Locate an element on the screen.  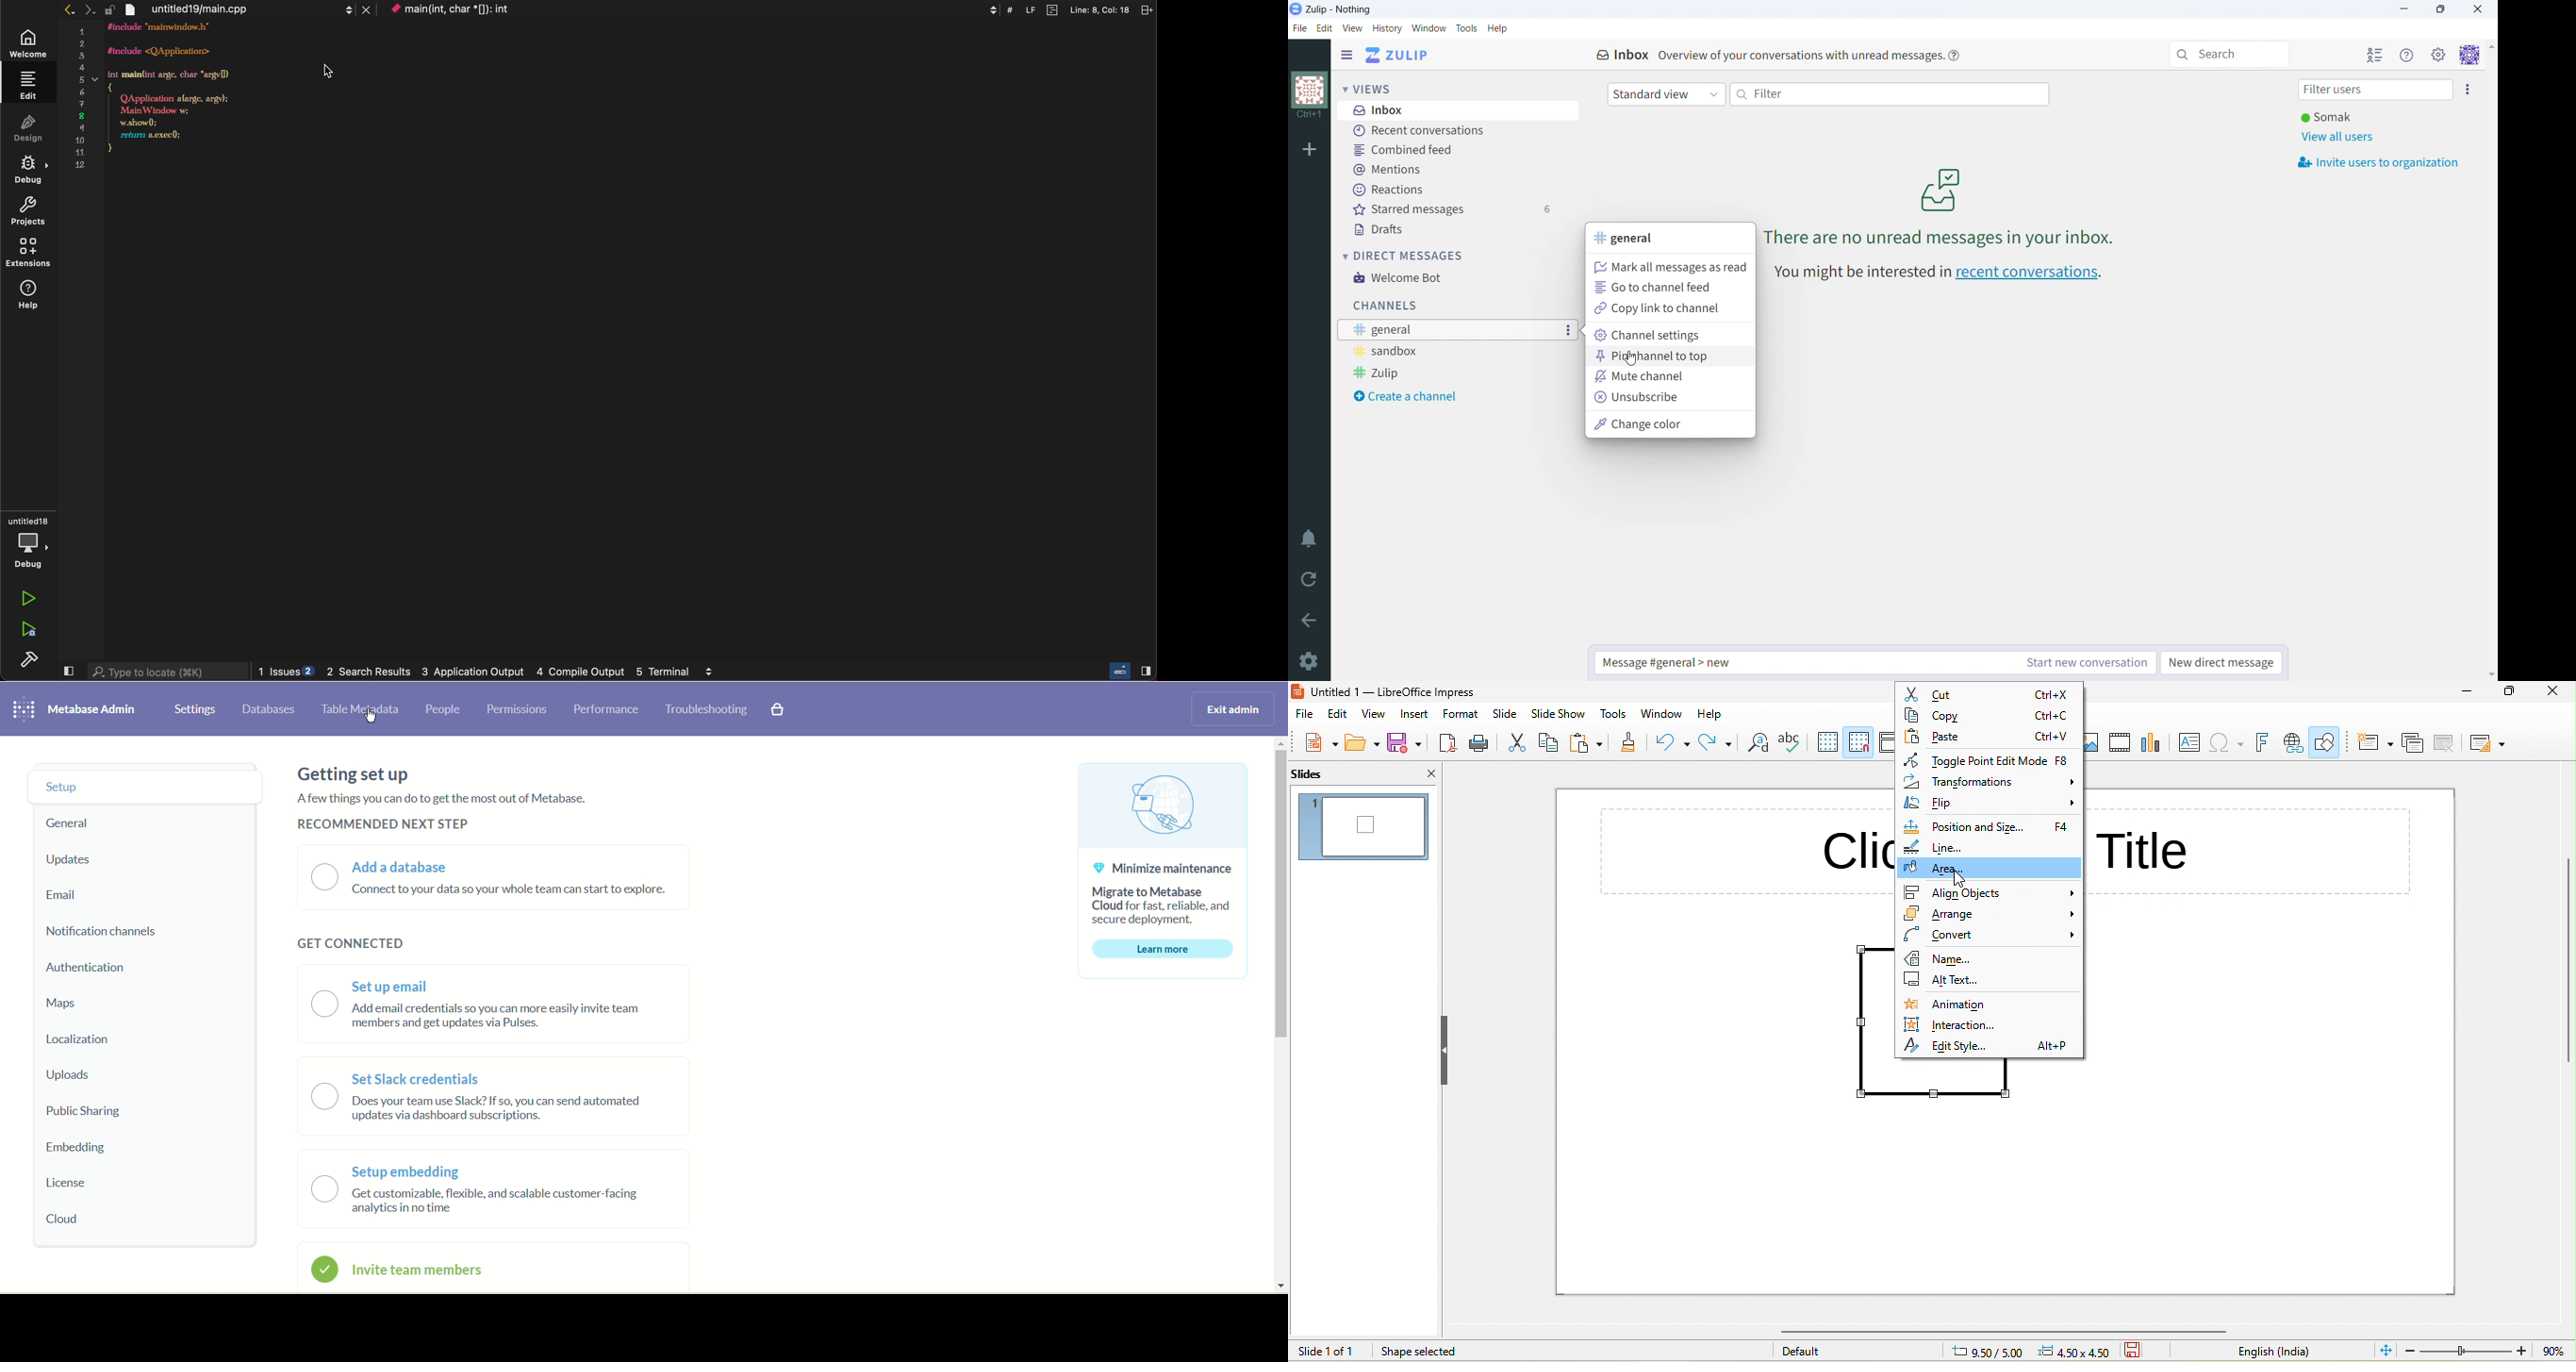
cut is located at coordinates (1516, 741).